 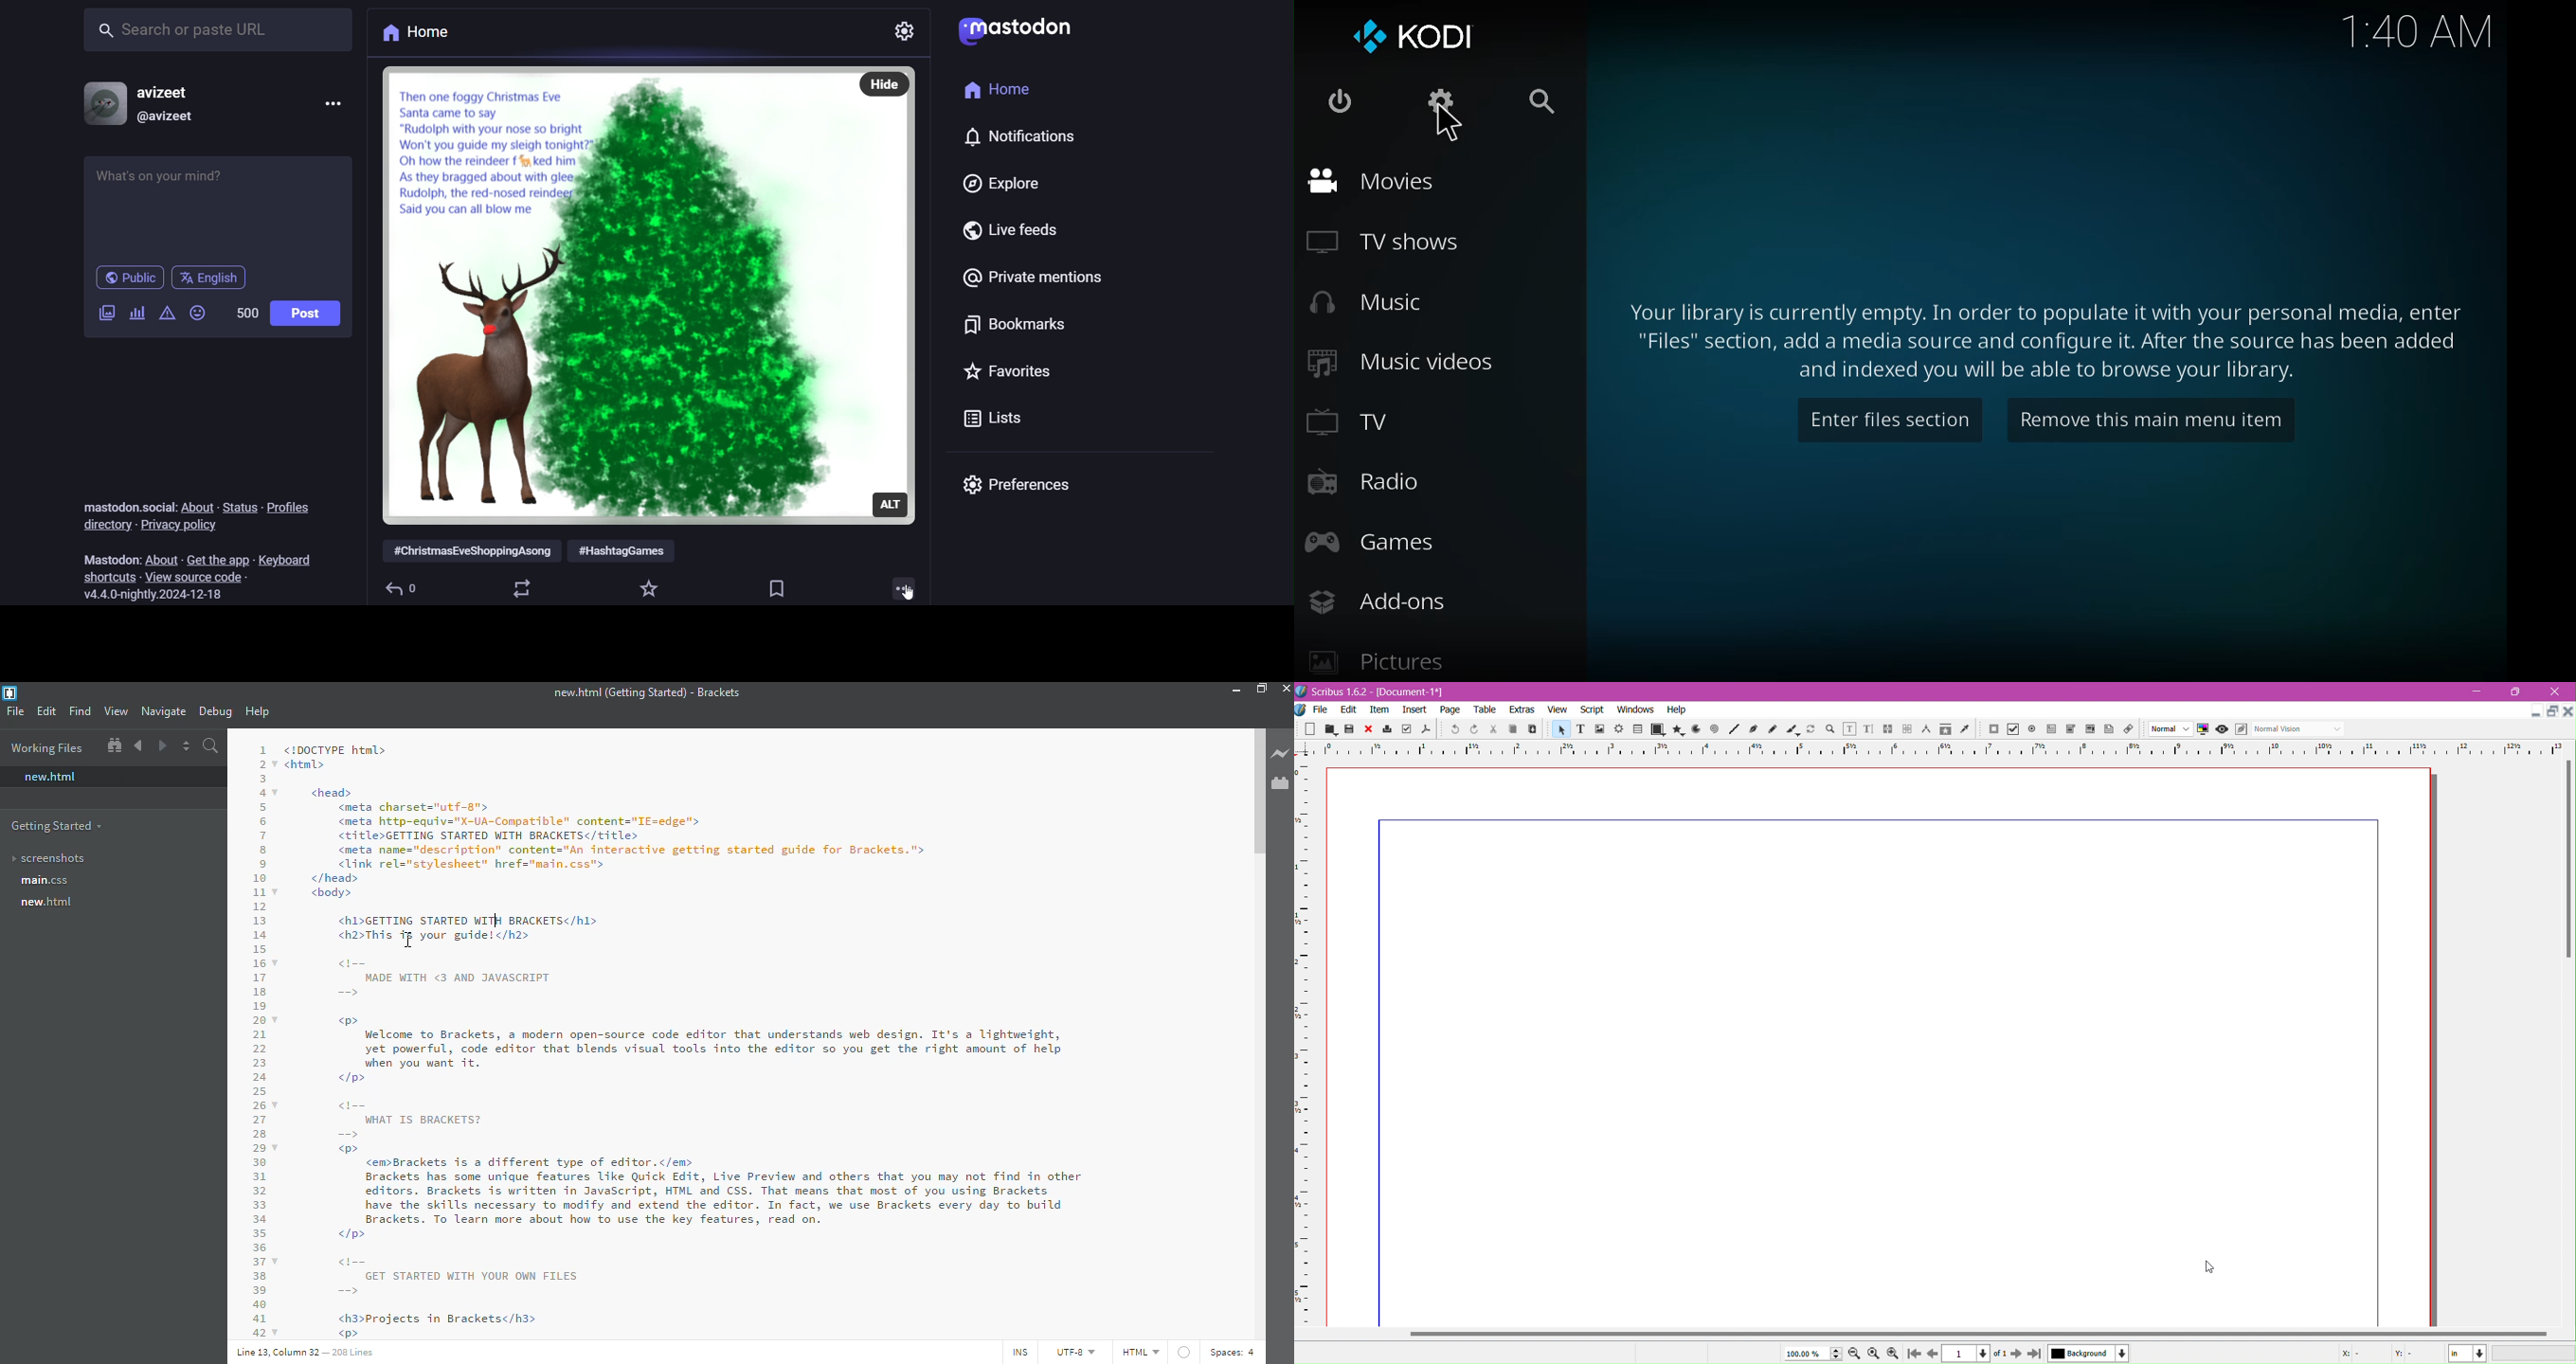 I want to click on tv, so click(x=1348, y=421).